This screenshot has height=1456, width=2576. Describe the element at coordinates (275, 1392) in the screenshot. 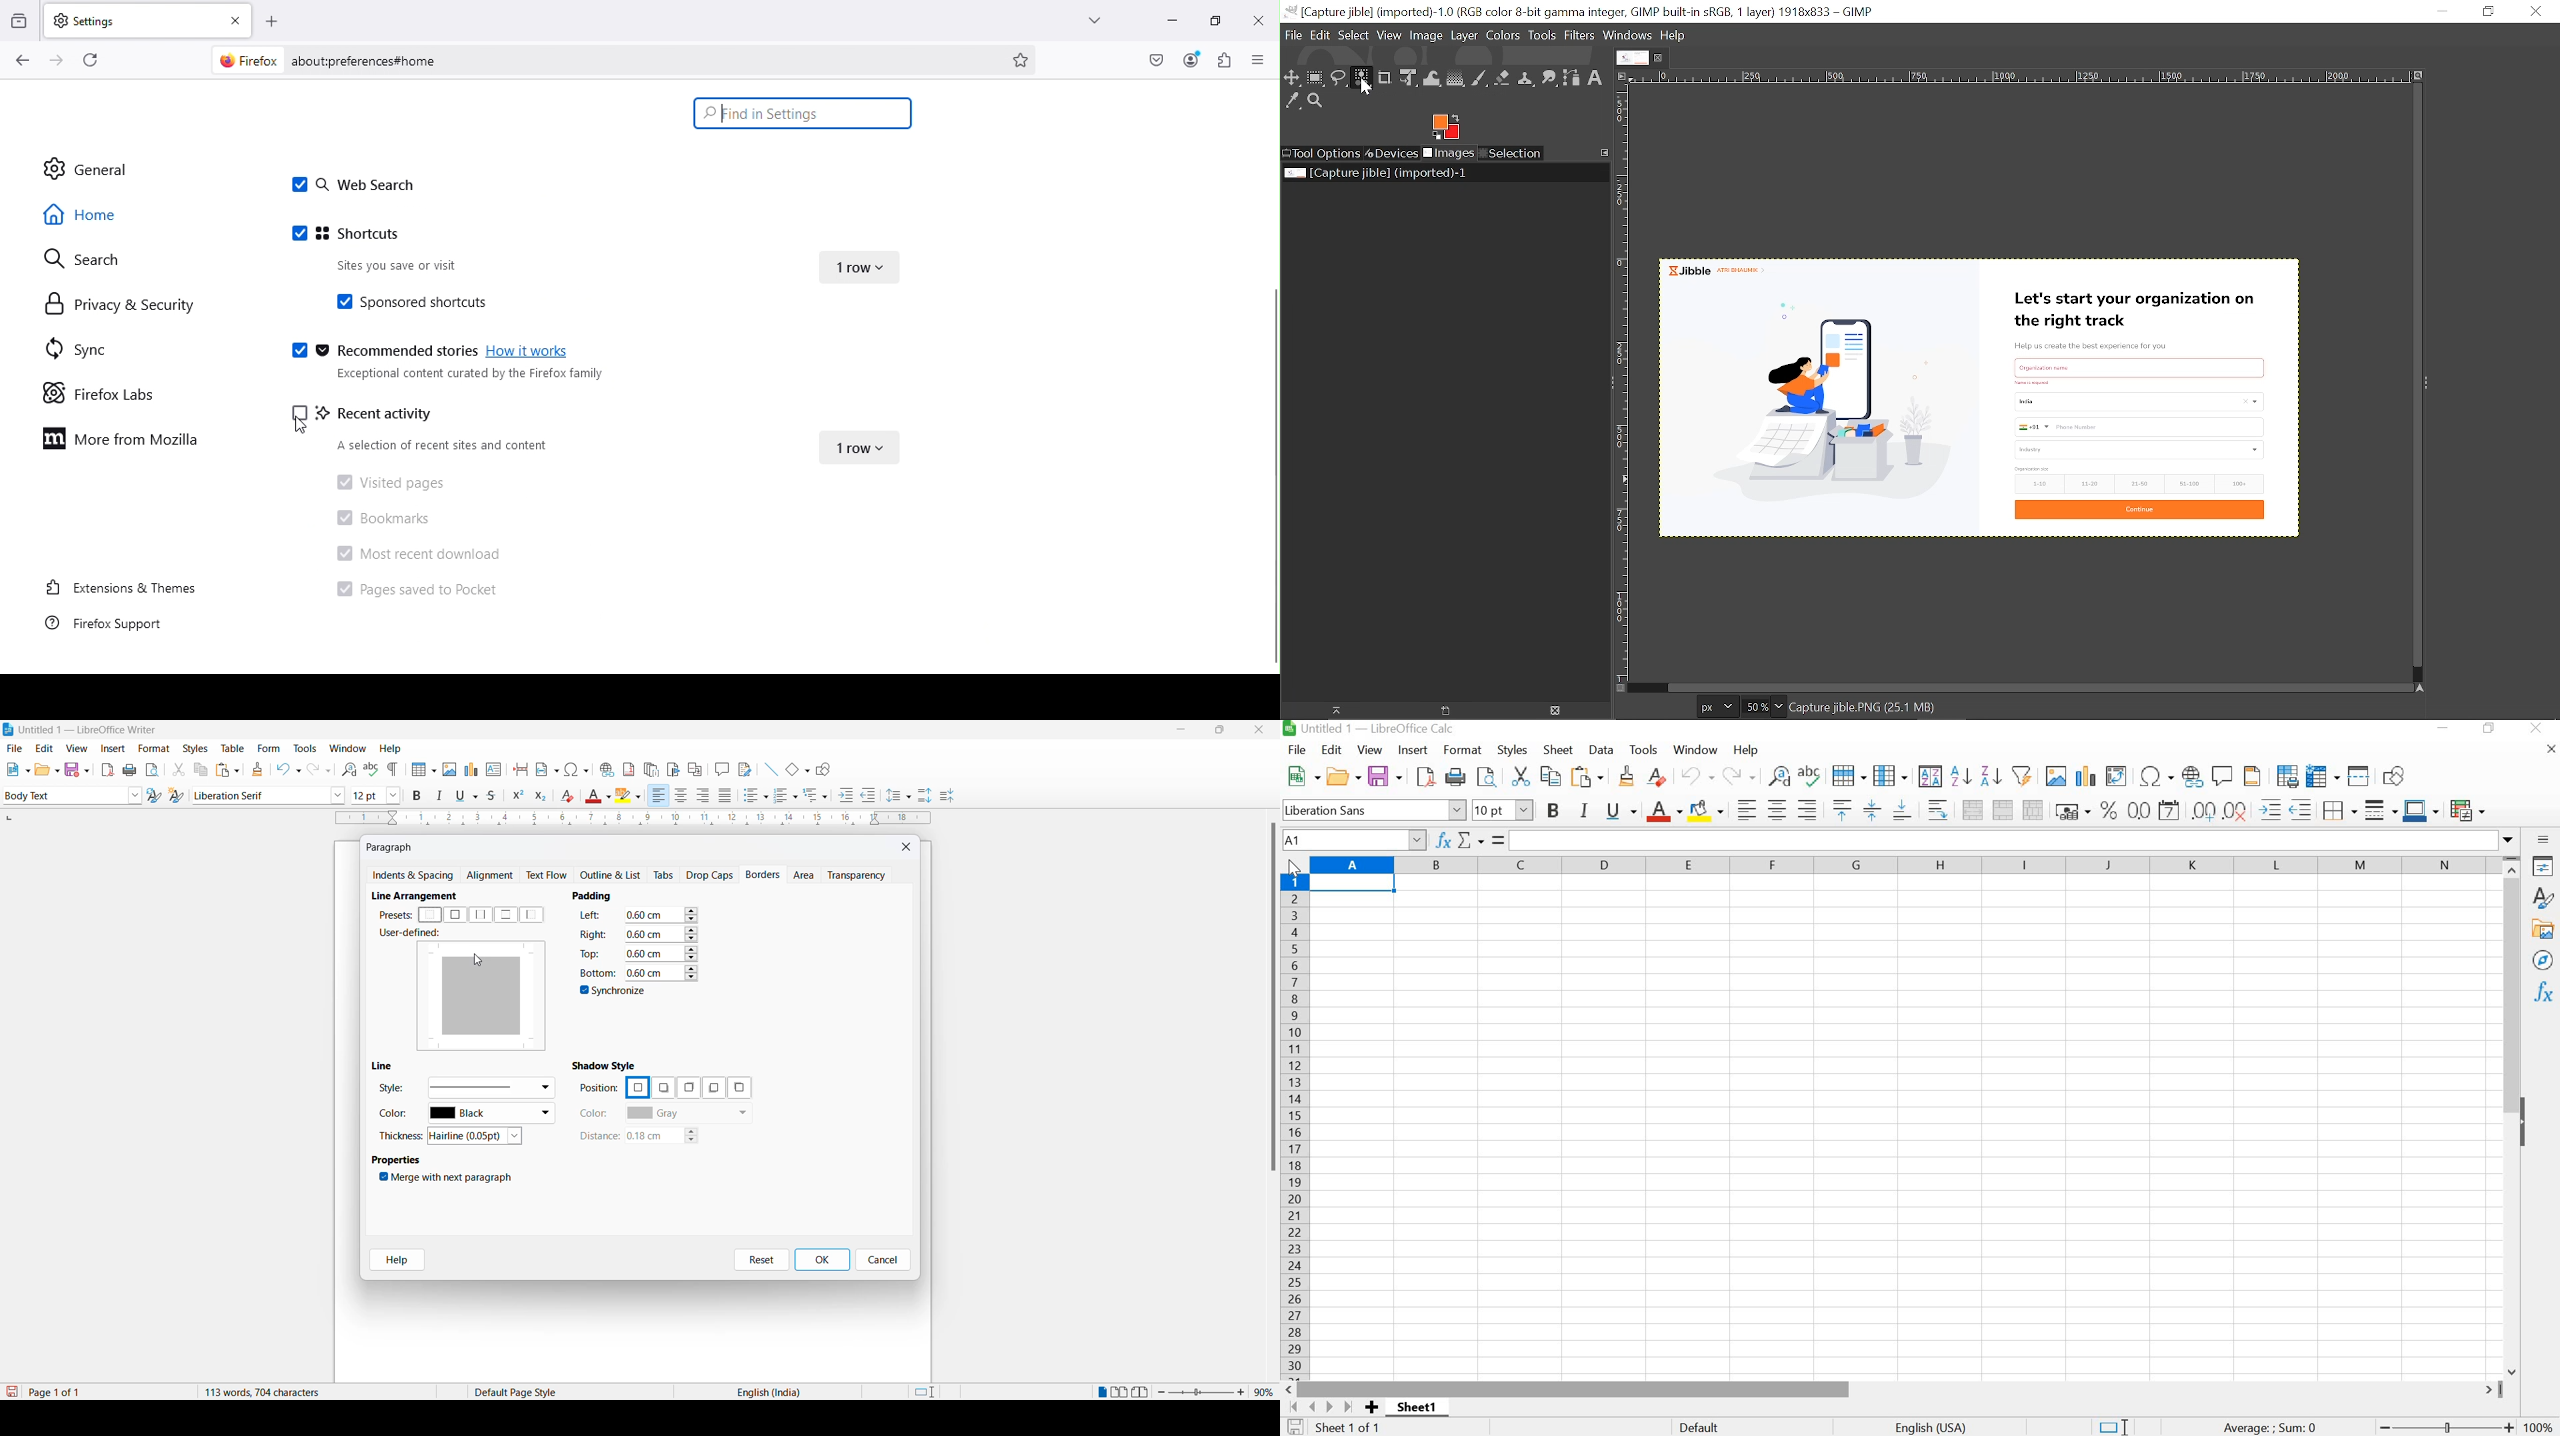

I see `words and character count ` at that location.